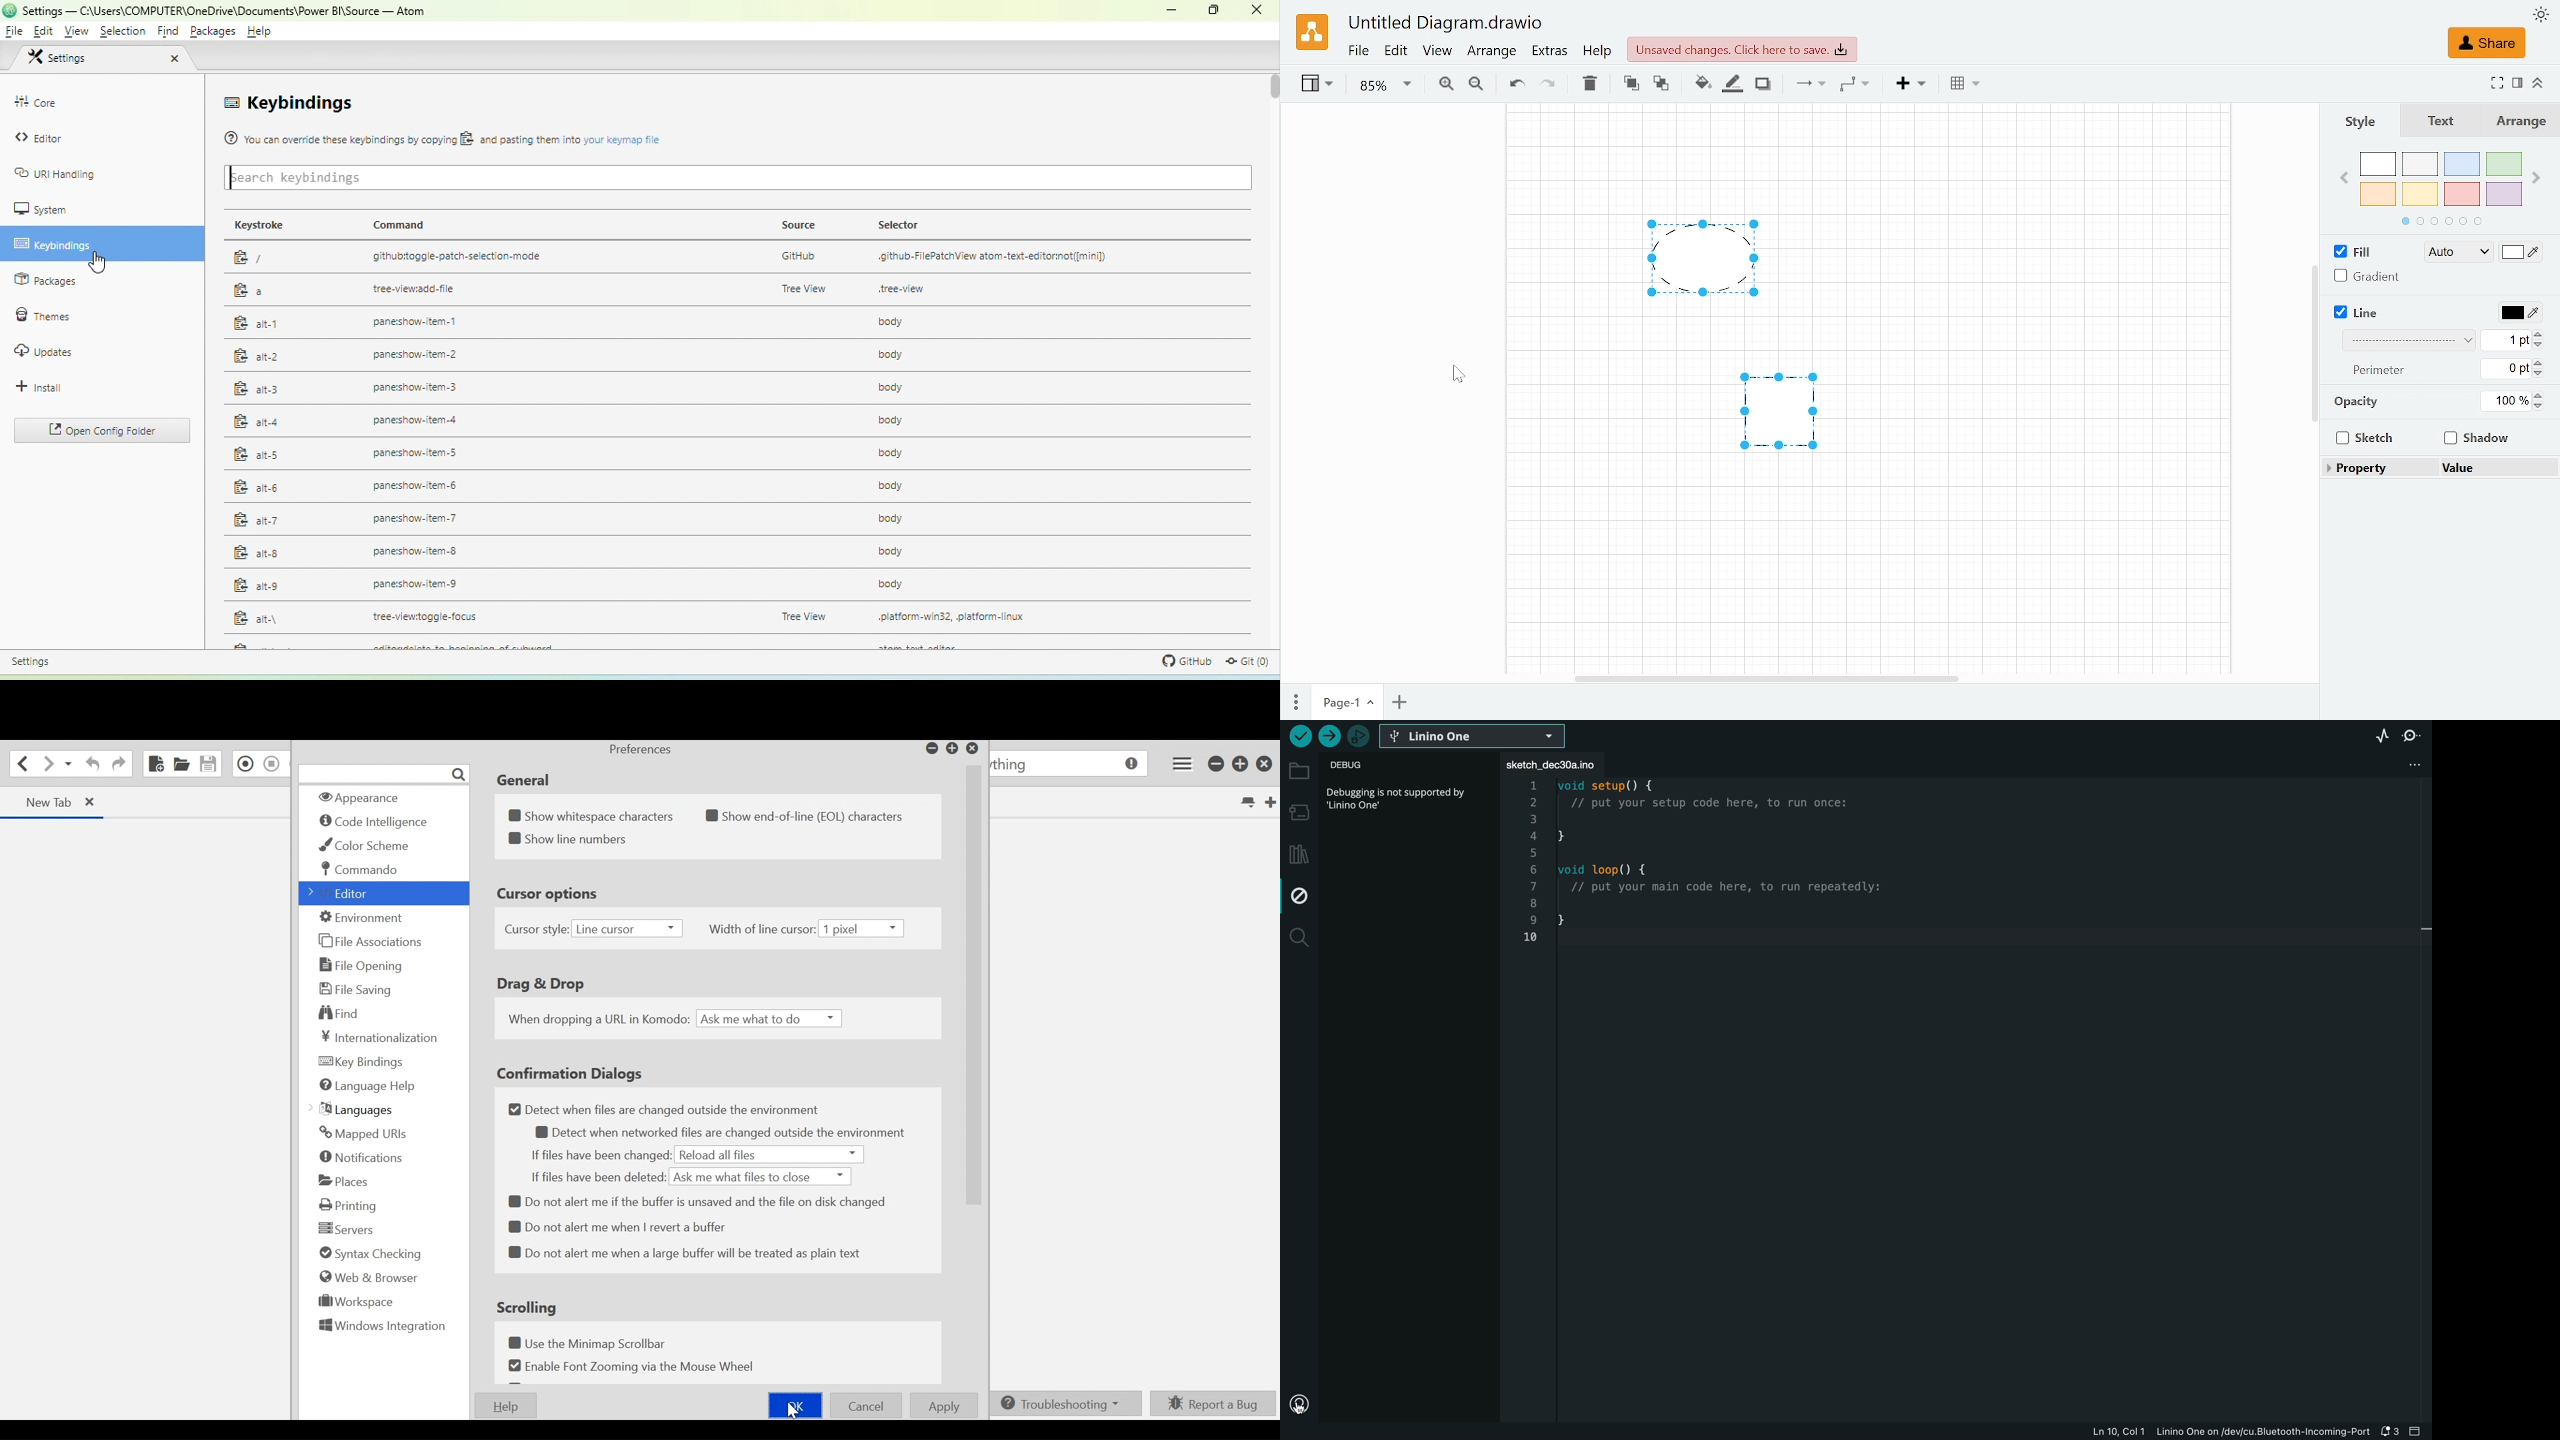 This screenshot has width=2576, height=1456. What do you see at coordinates (369, 1253) in the screenshot?
I see `Syntax Checking` at bounding box center [369, 1253].